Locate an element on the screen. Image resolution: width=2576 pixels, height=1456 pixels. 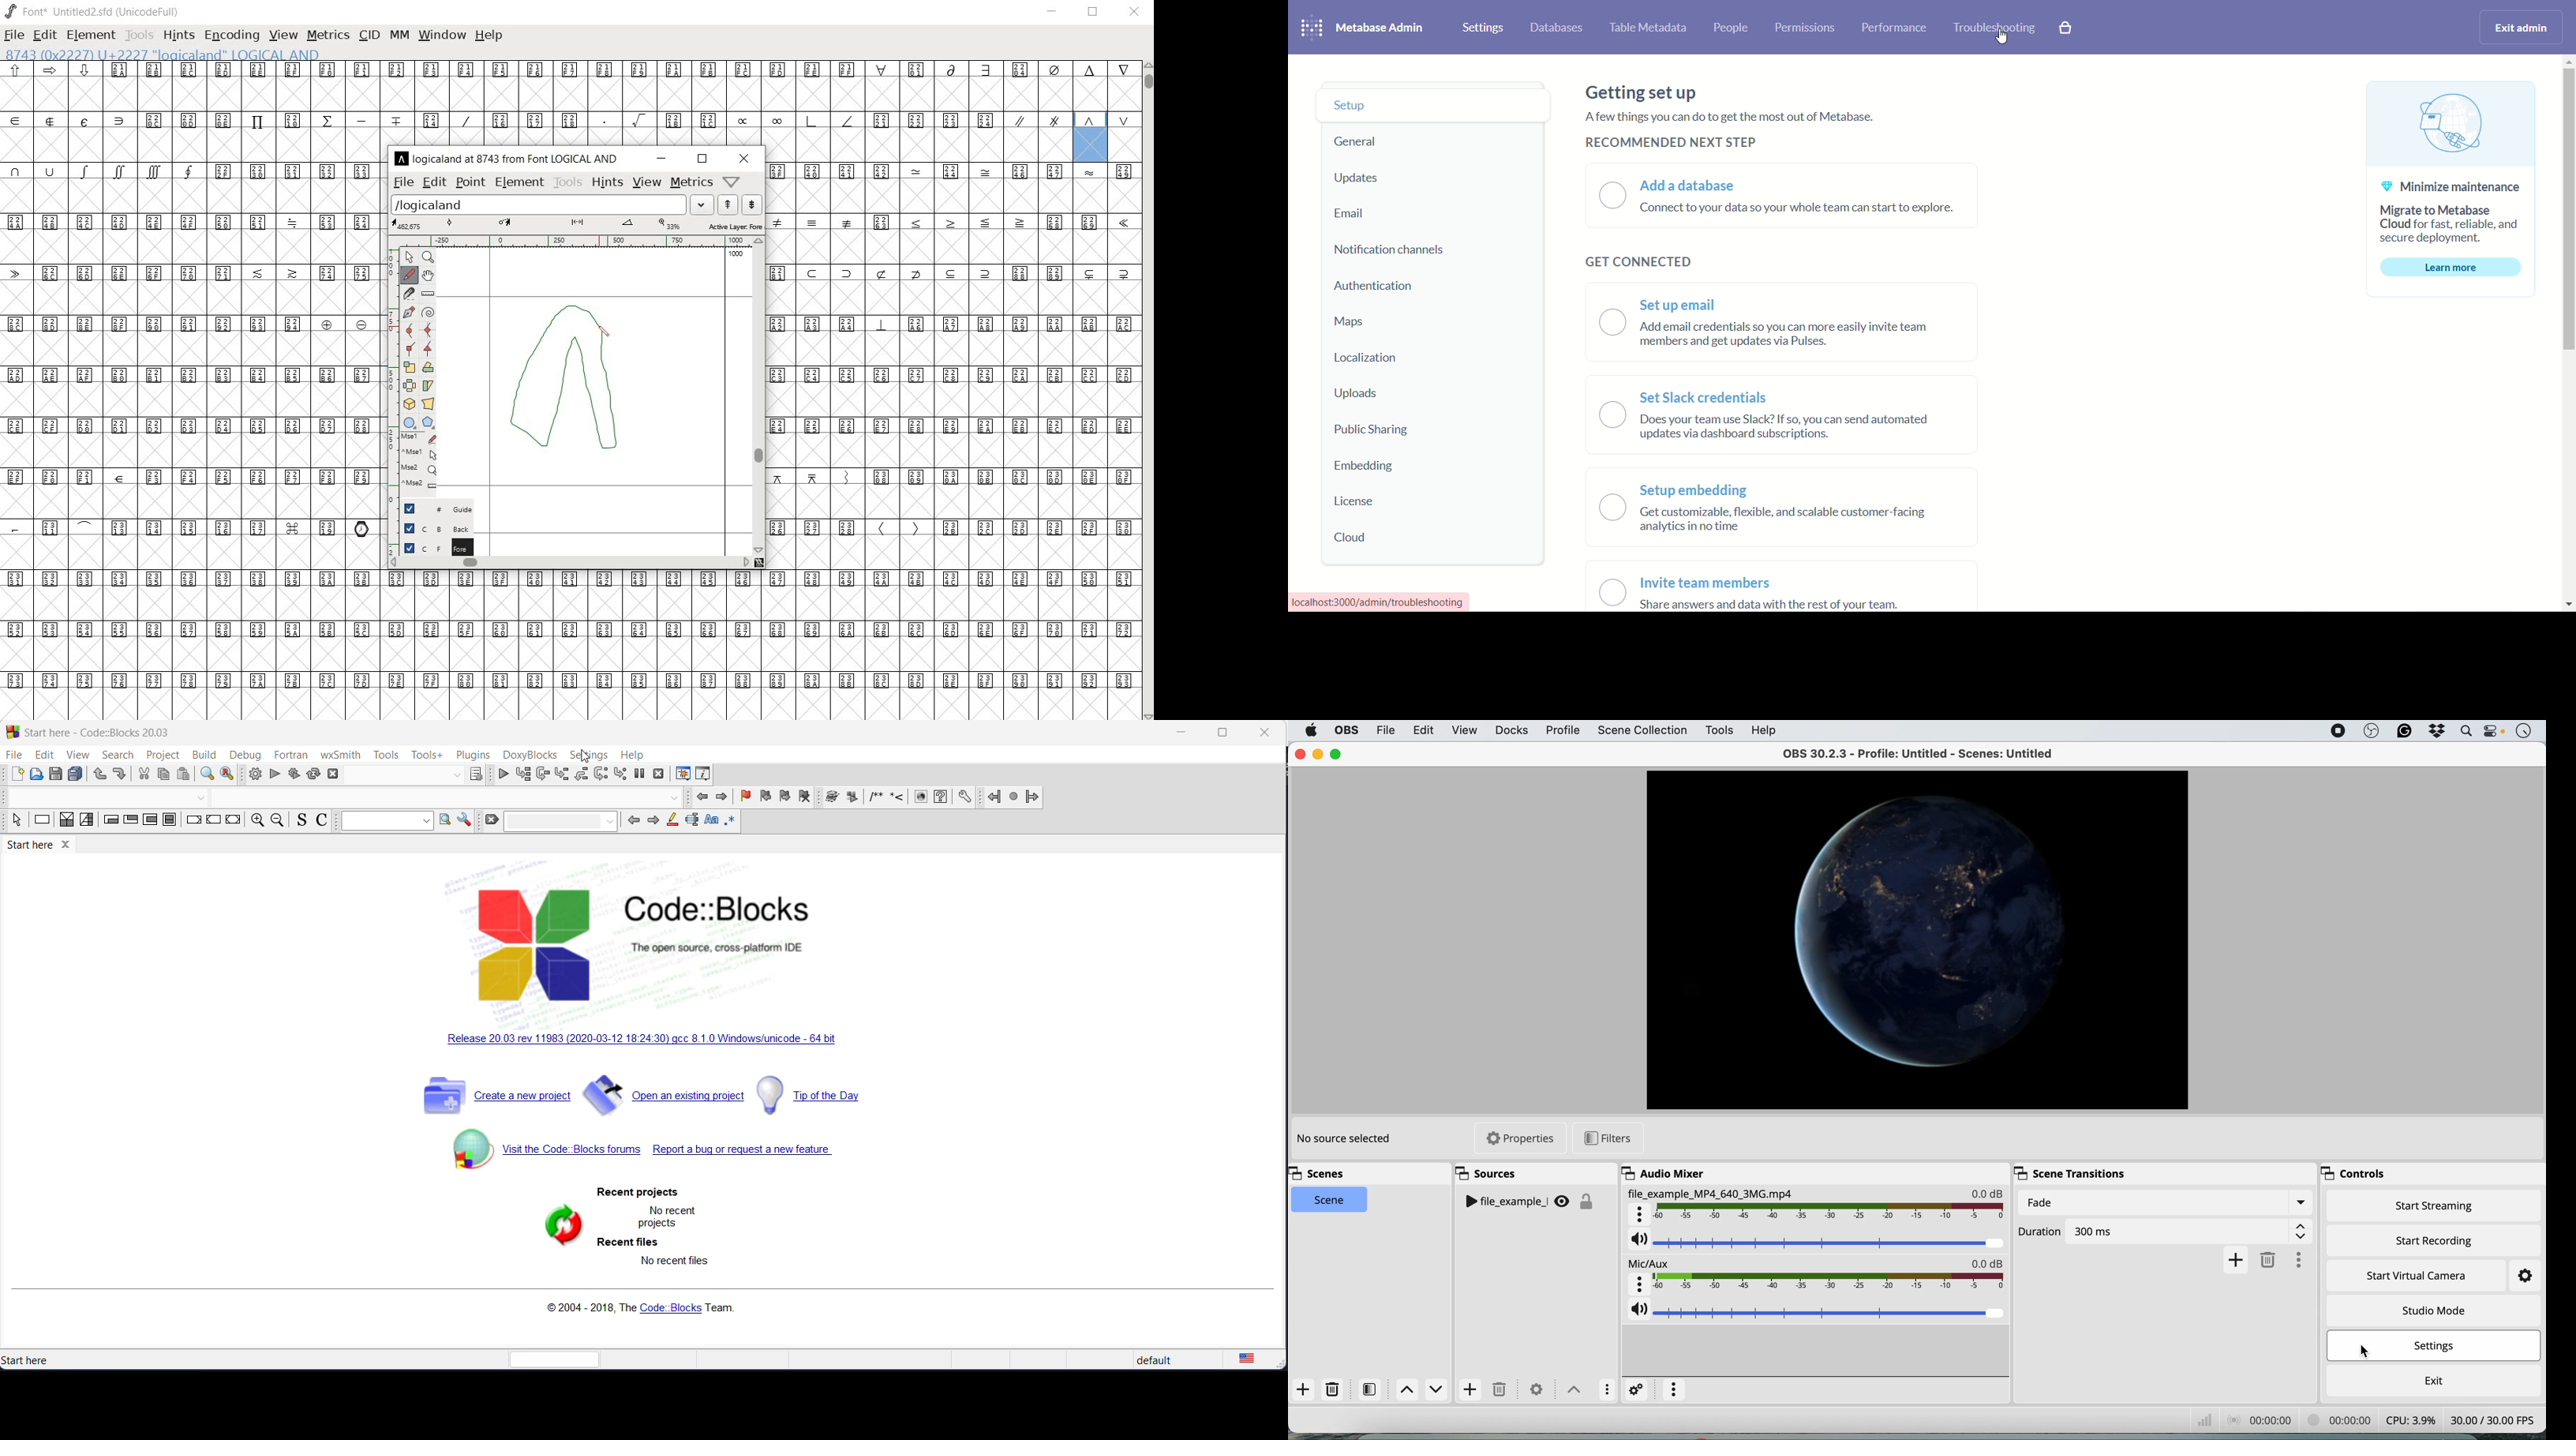
MAGNIFY is located at coordinates (429, 258).